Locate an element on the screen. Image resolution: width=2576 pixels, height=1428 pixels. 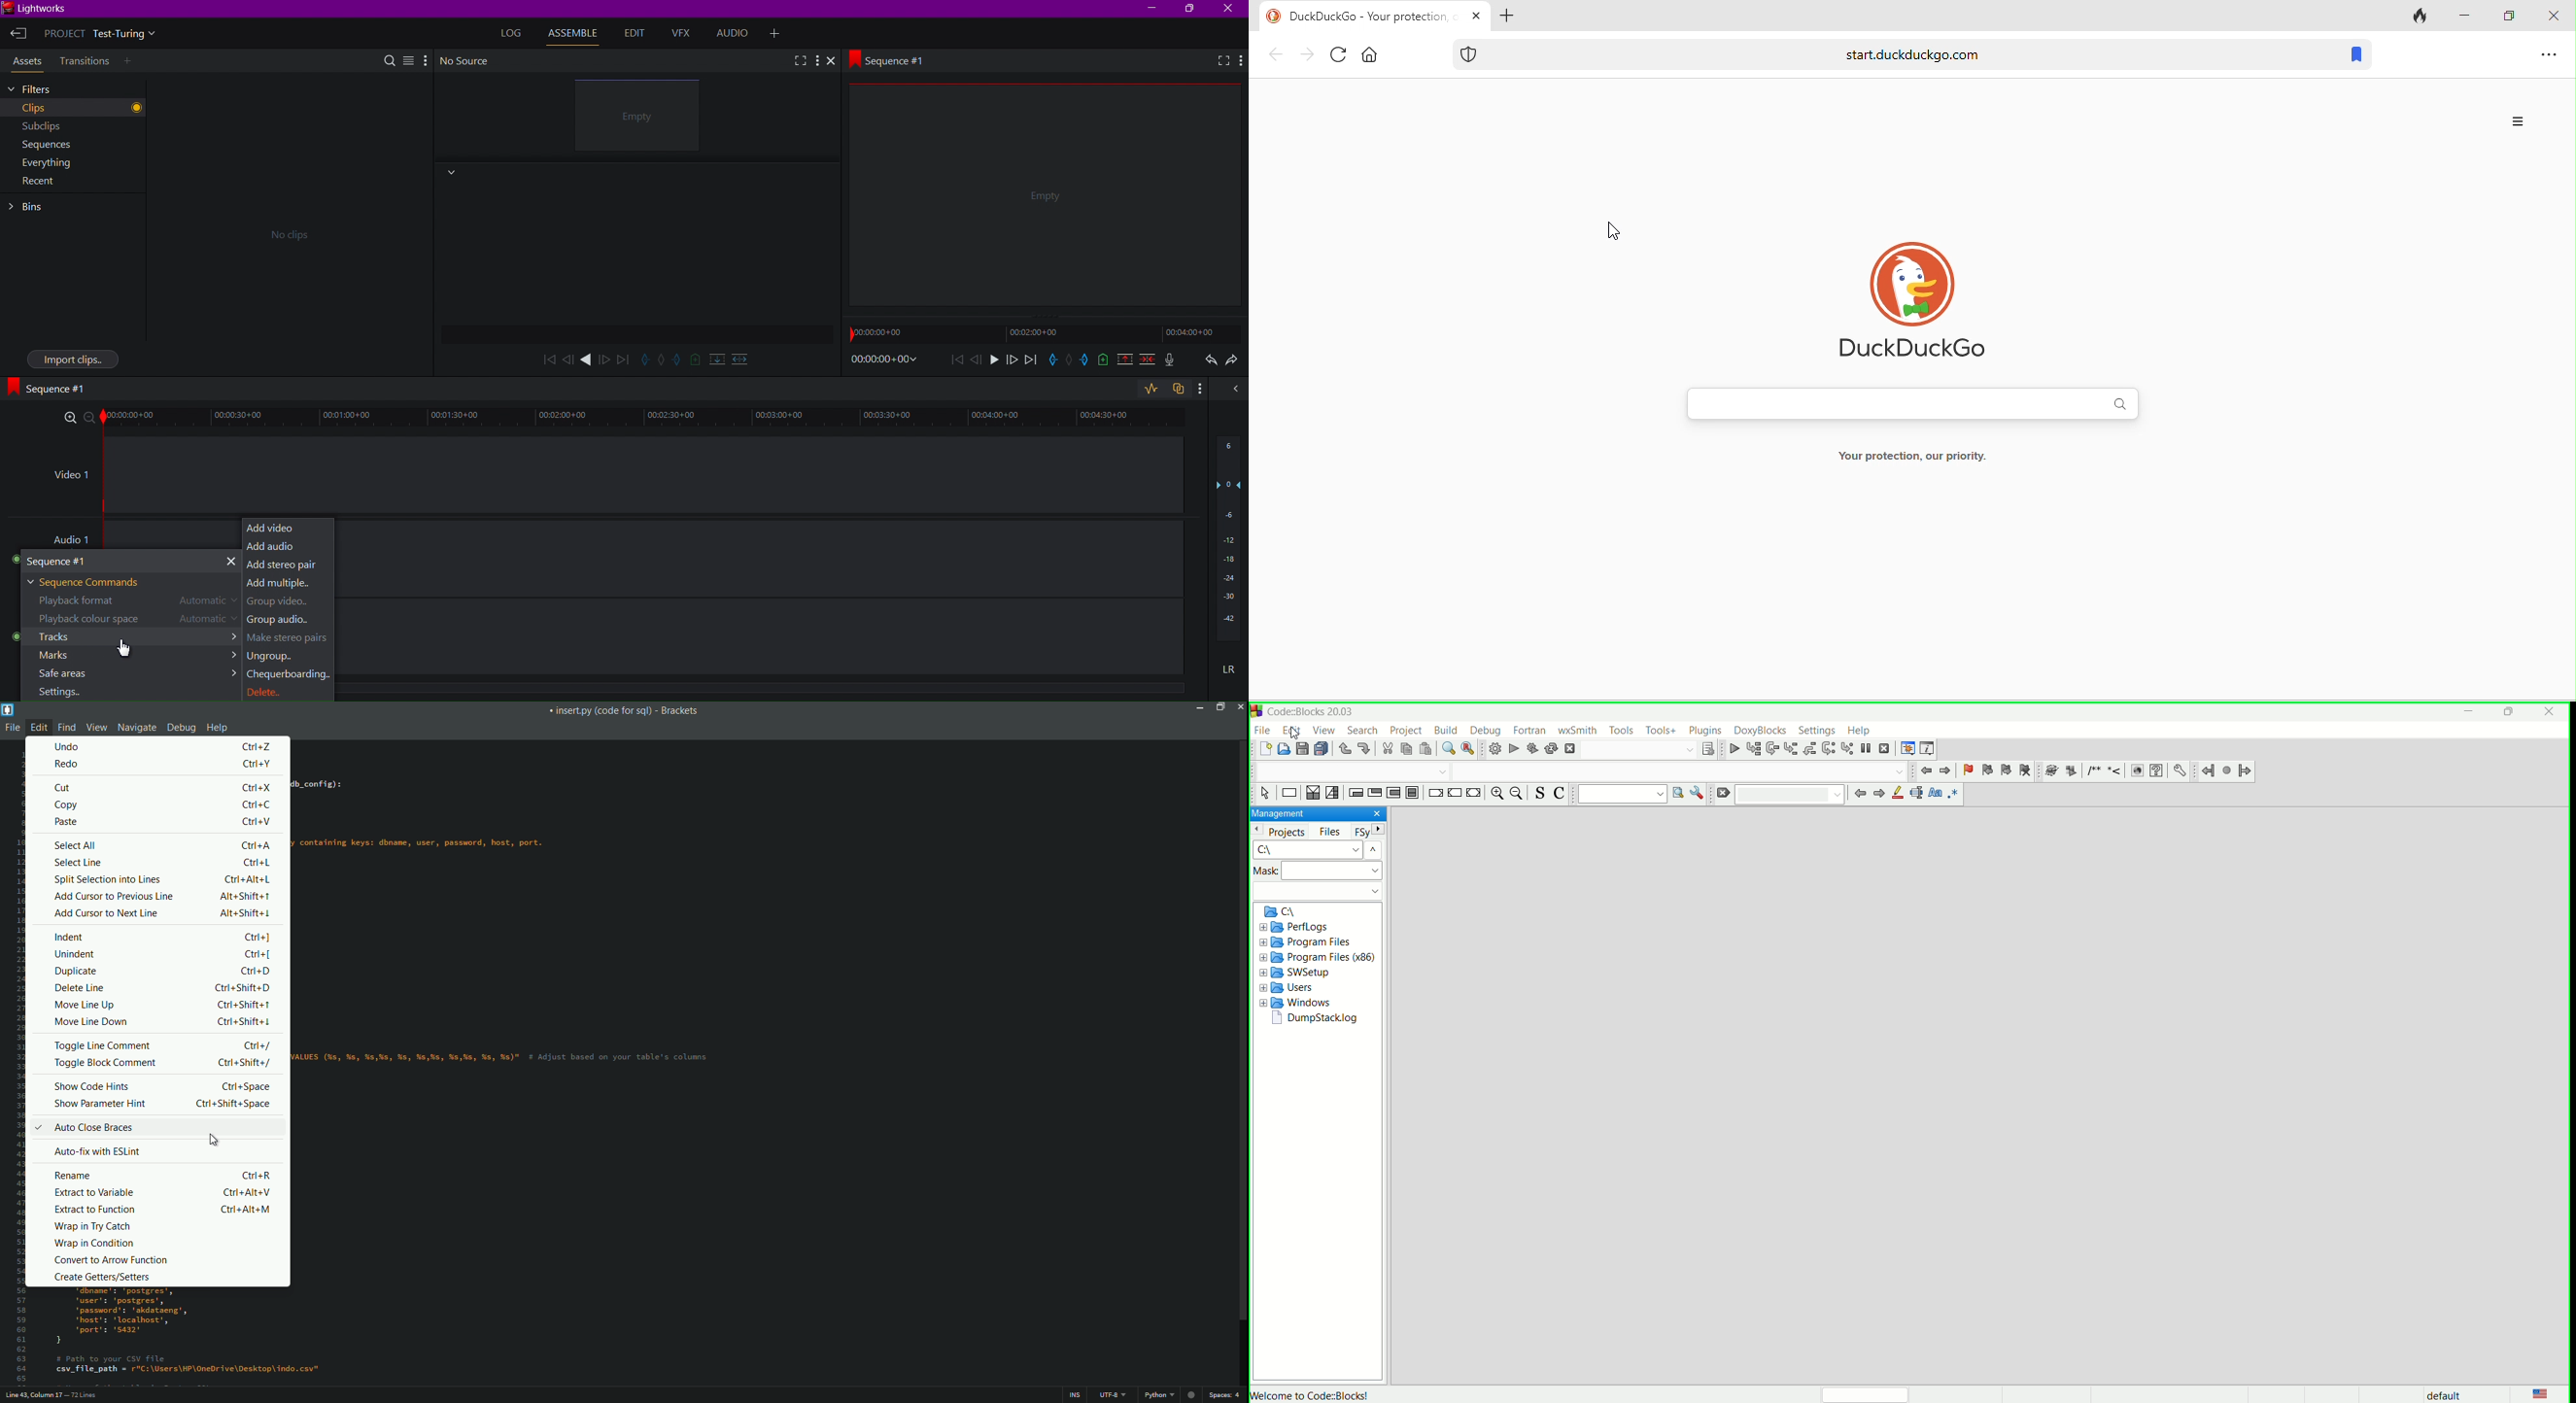
keyboard shortcut is located at coordinates (256, 1176).